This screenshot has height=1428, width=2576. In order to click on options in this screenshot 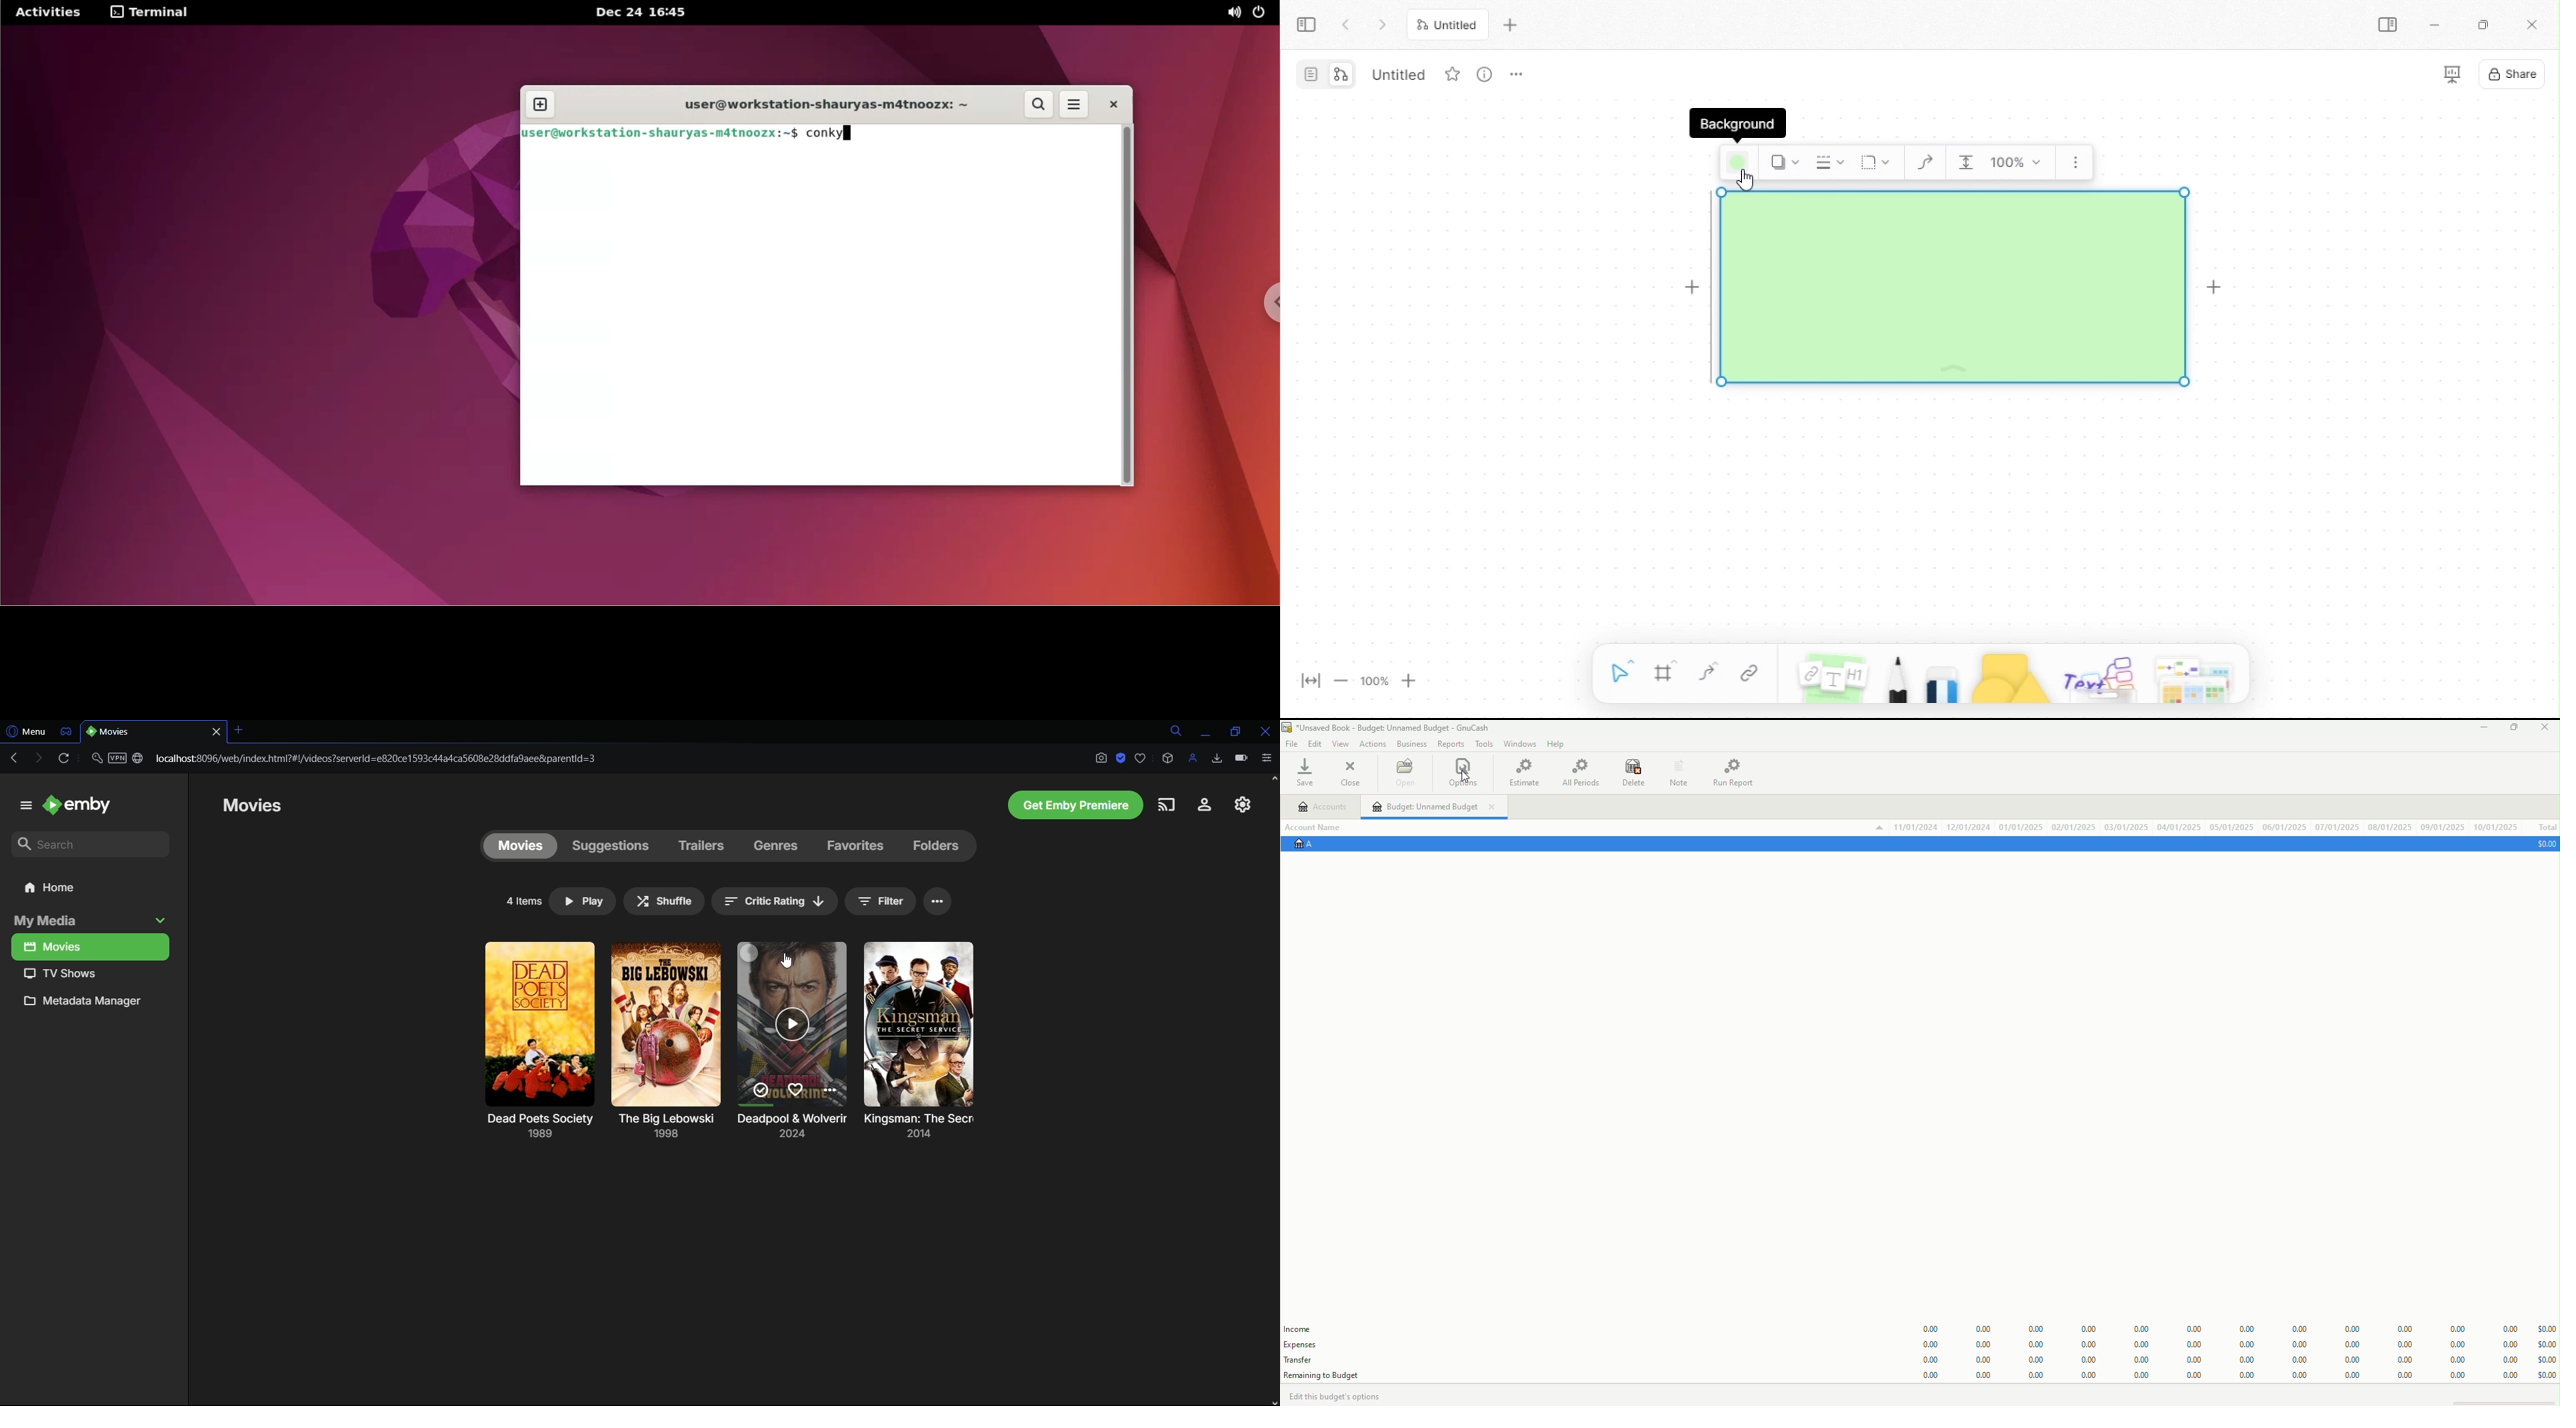, I will do `click(1516, 75)`.